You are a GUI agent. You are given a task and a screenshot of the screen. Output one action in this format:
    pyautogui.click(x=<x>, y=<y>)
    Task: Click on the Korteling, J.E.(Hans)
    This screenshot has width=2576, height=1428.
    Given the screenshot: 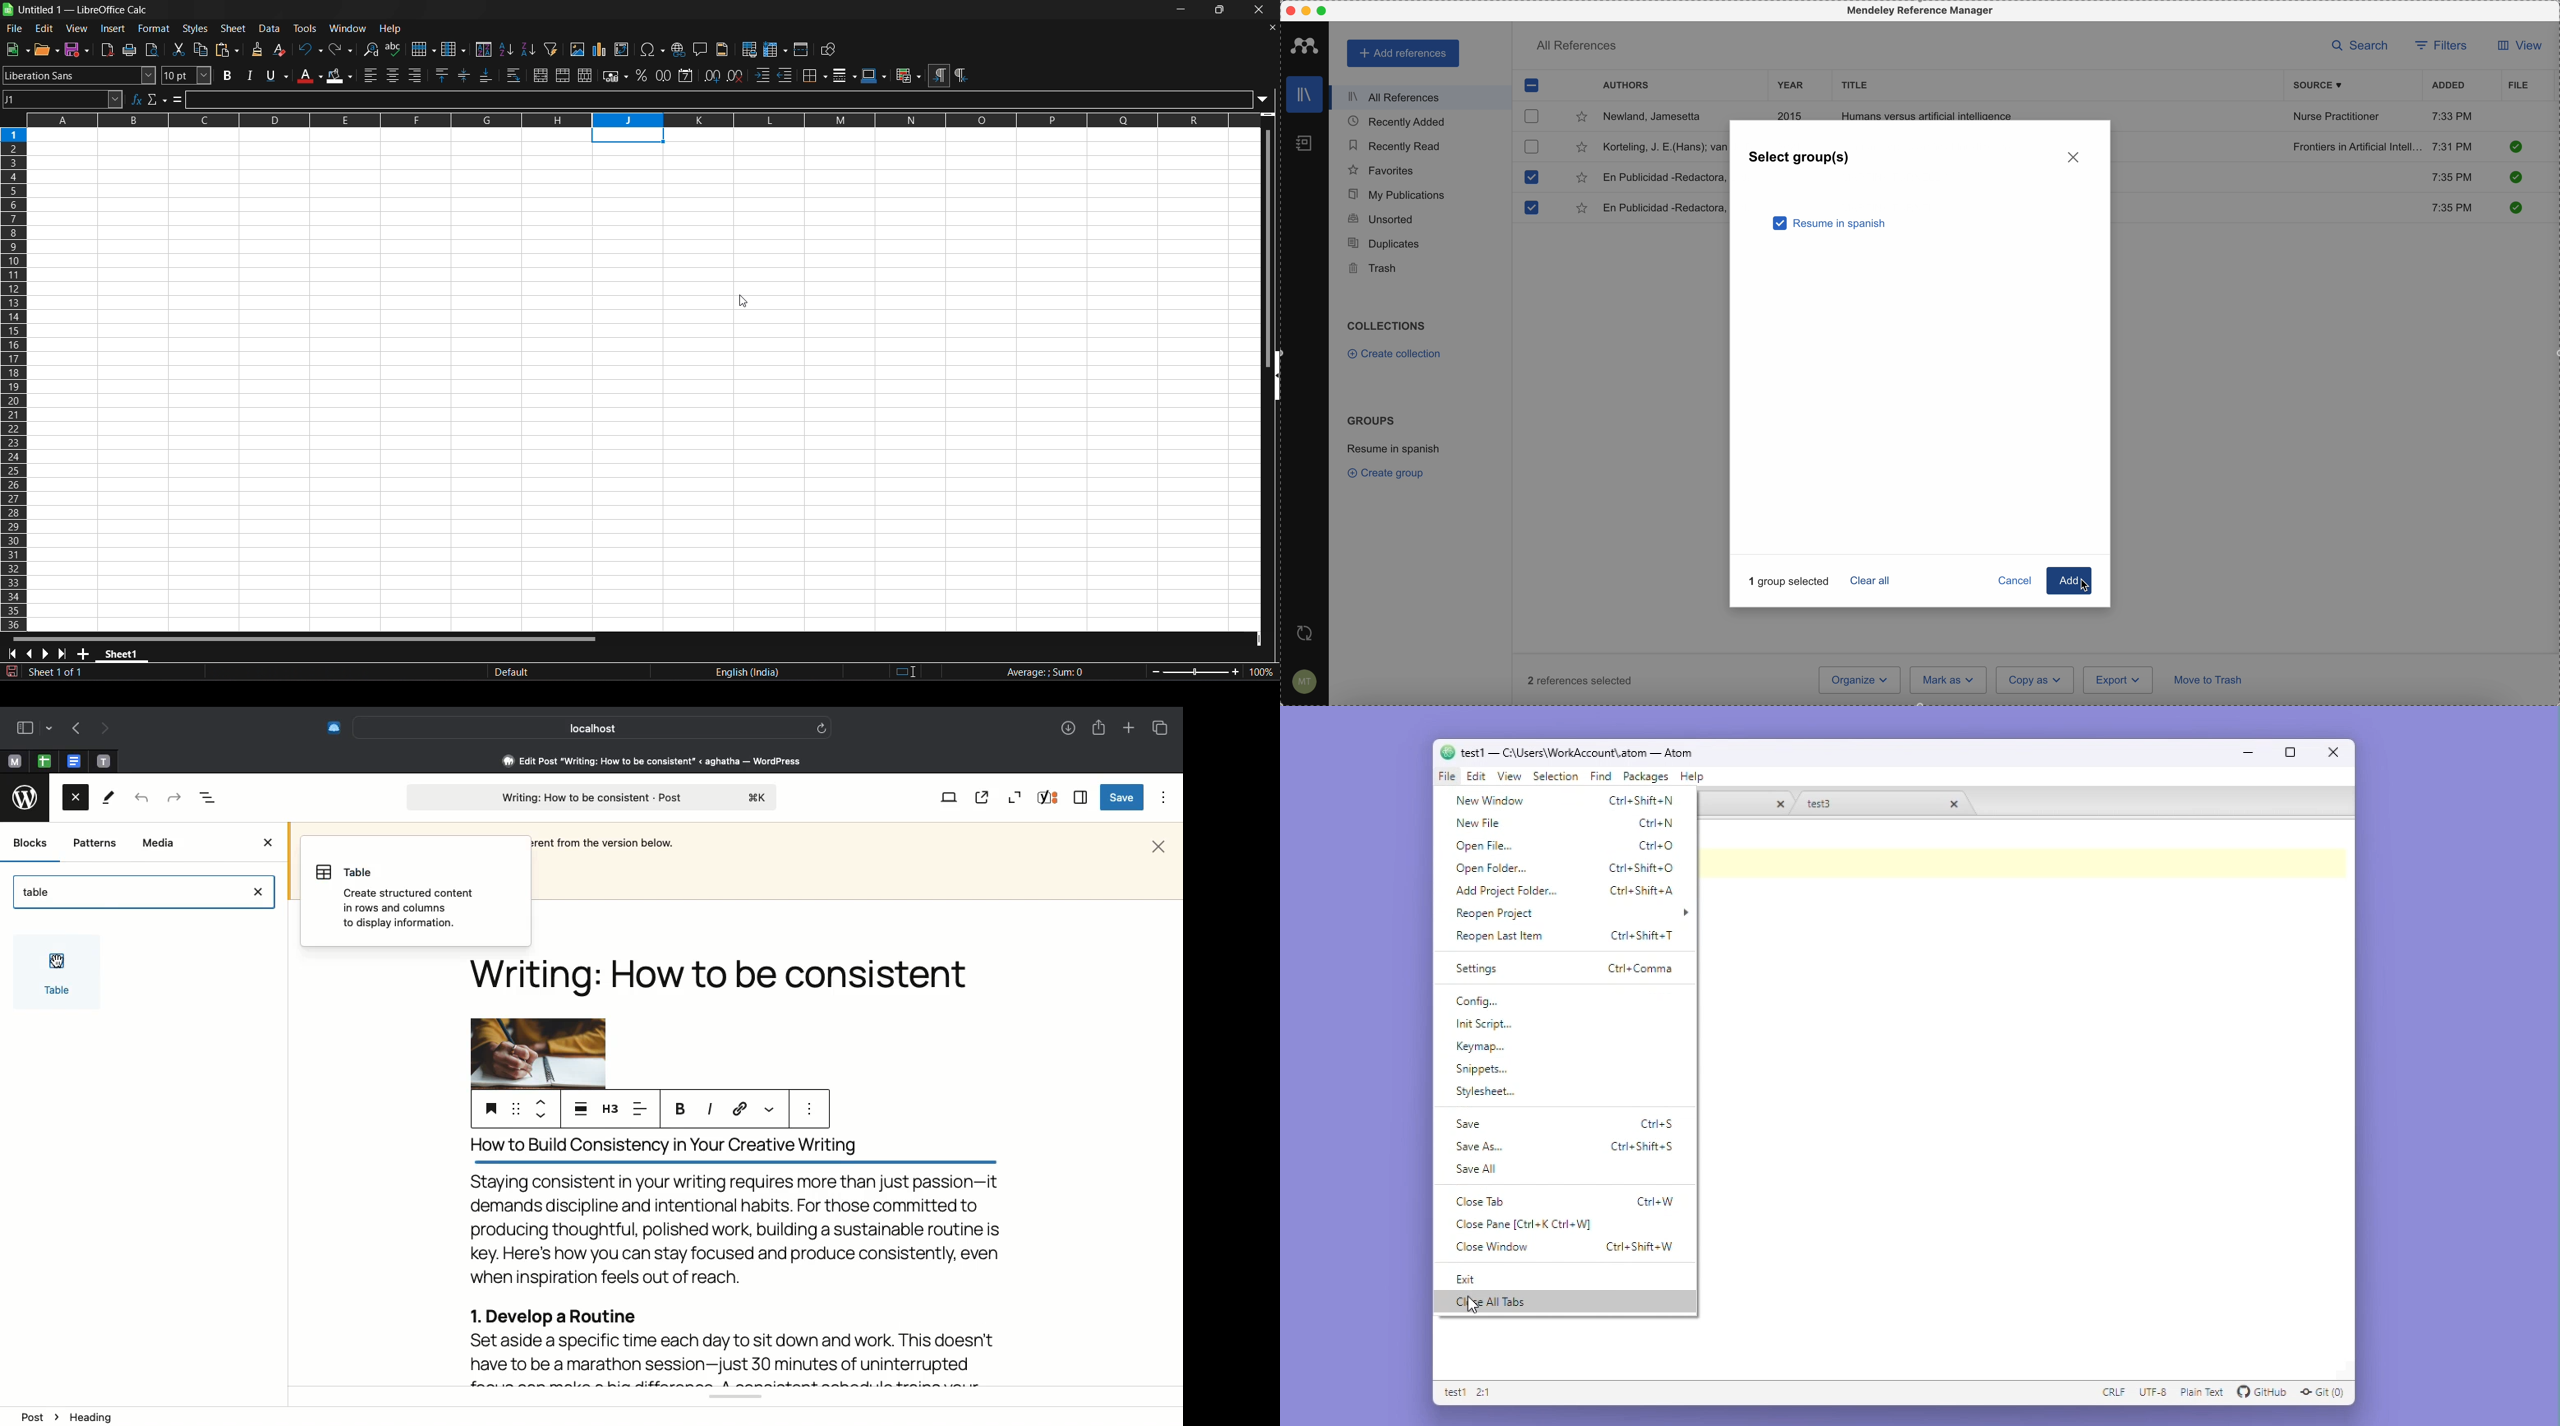 What is the action you would take?
    pyautogui.click(x=1663, y=147)
    